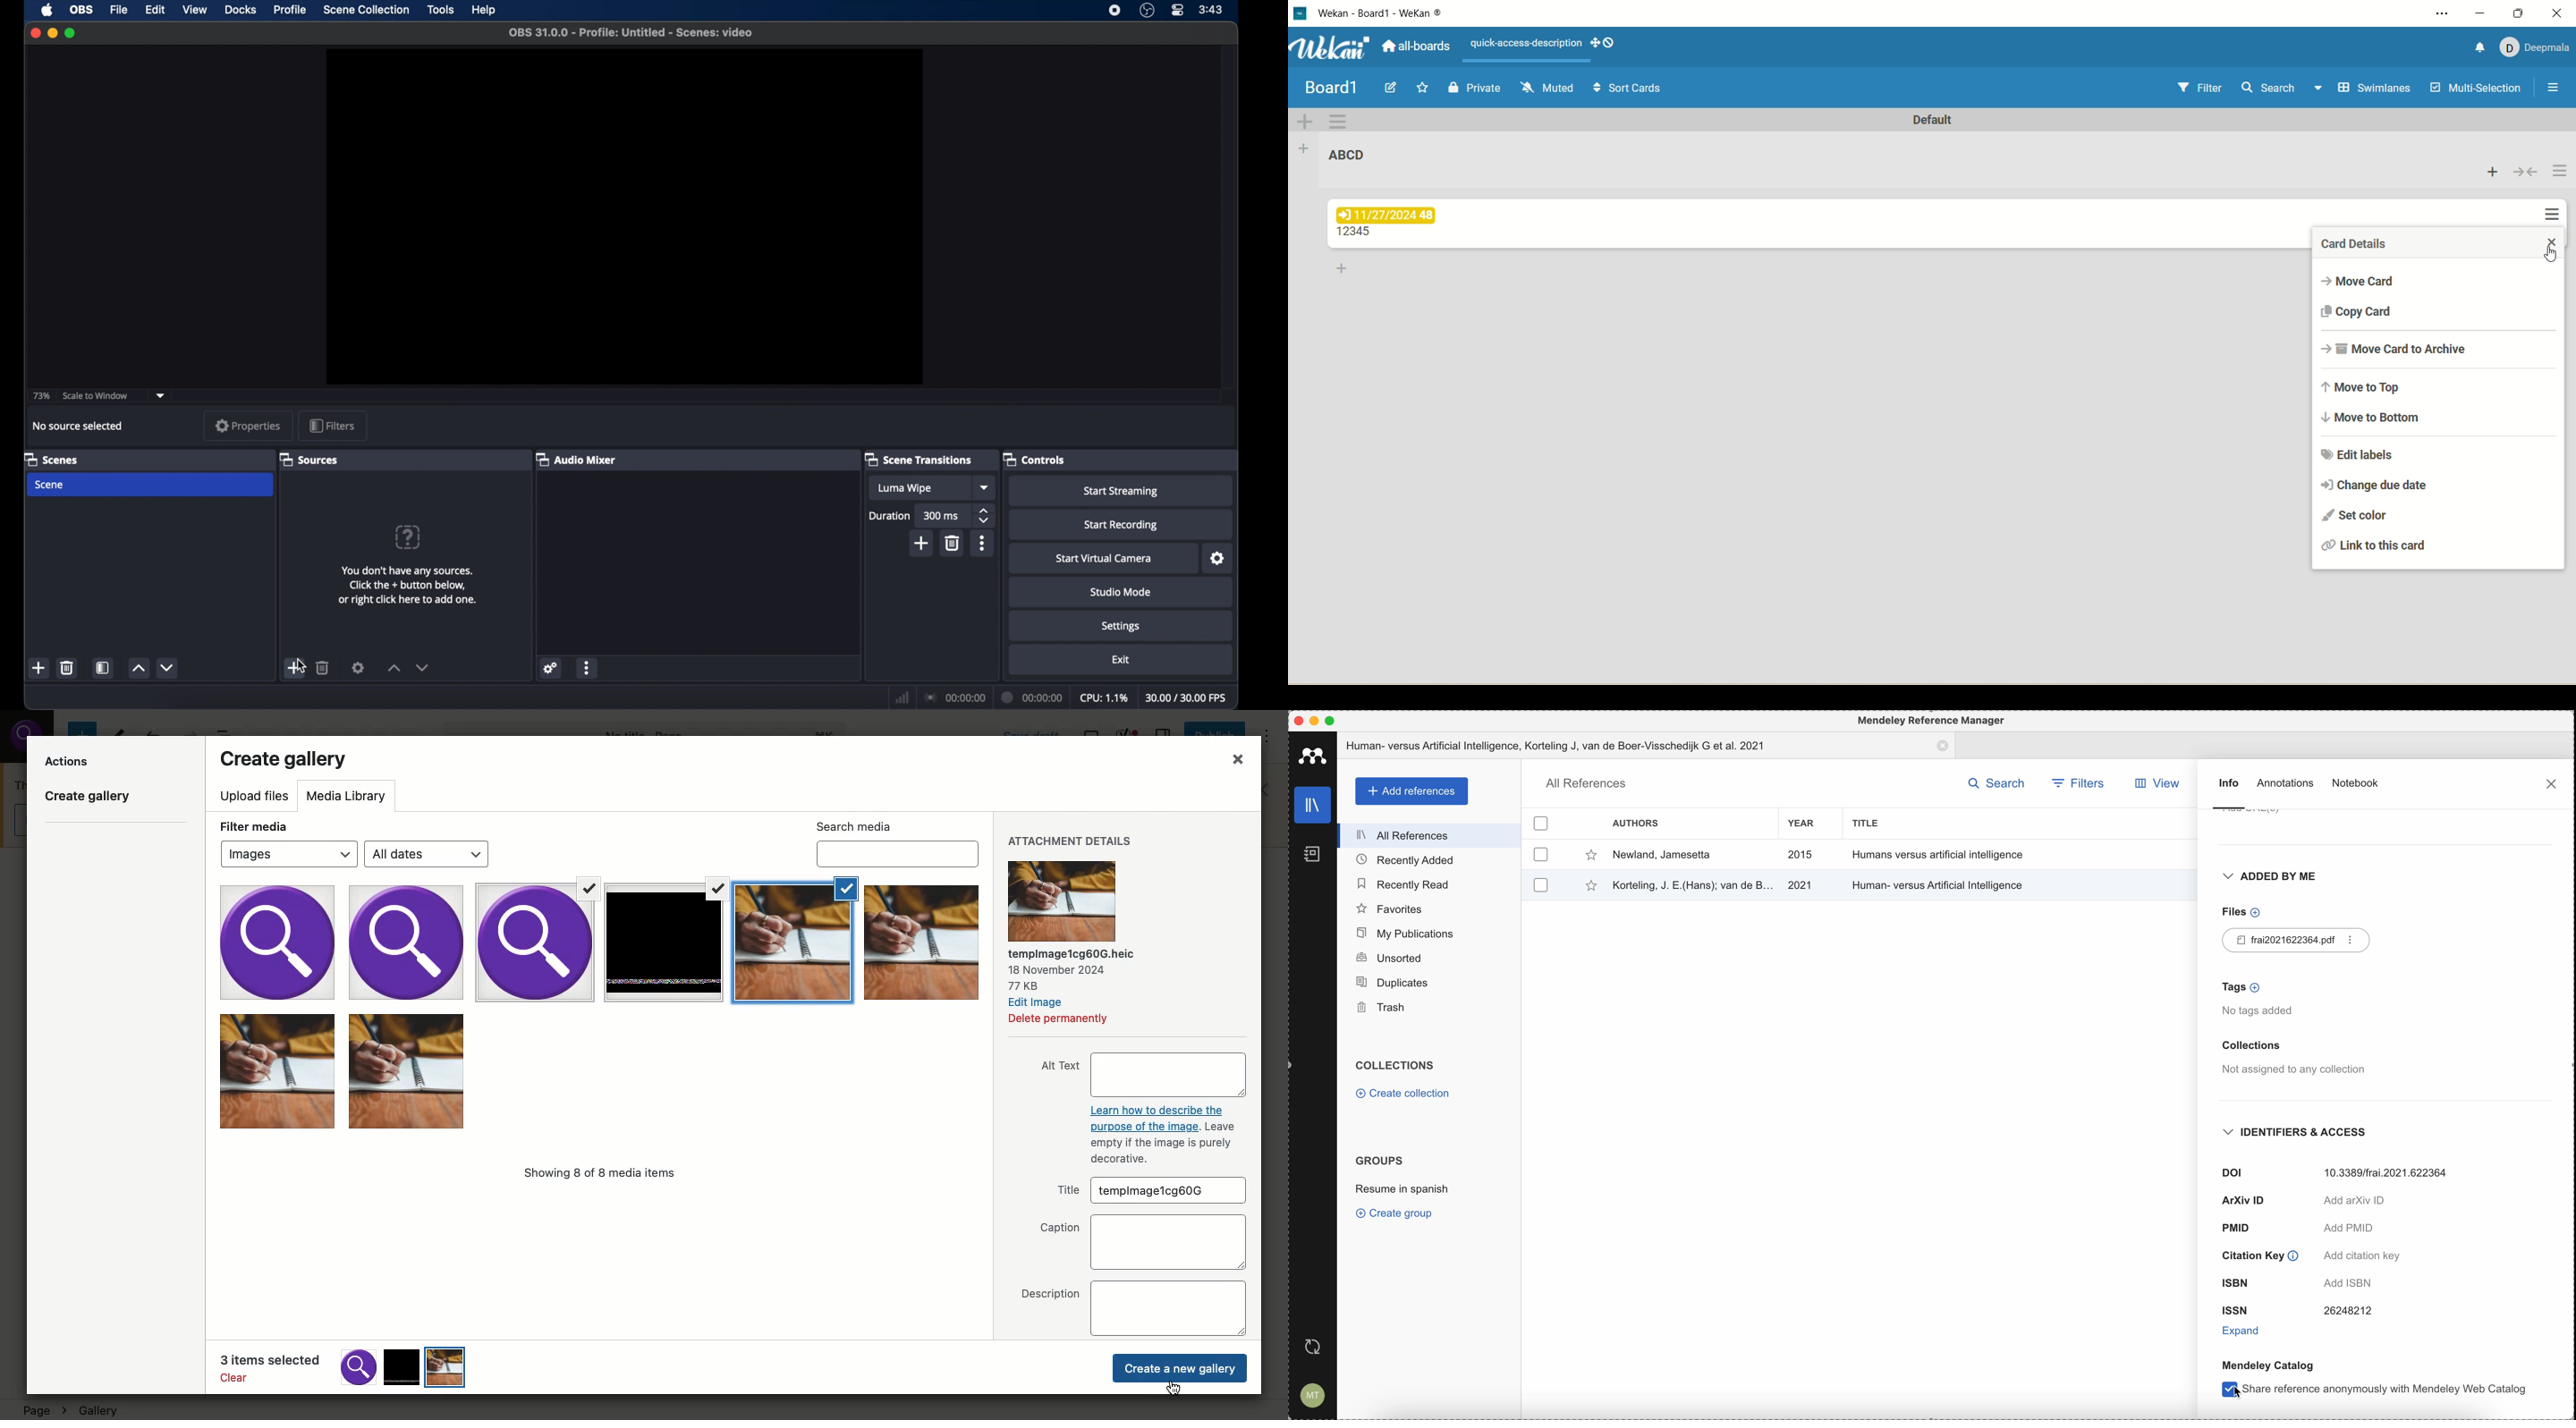 The height and width of the screenshot is (1428, 2576). I want to click on checkbox, so click(1539, 884).